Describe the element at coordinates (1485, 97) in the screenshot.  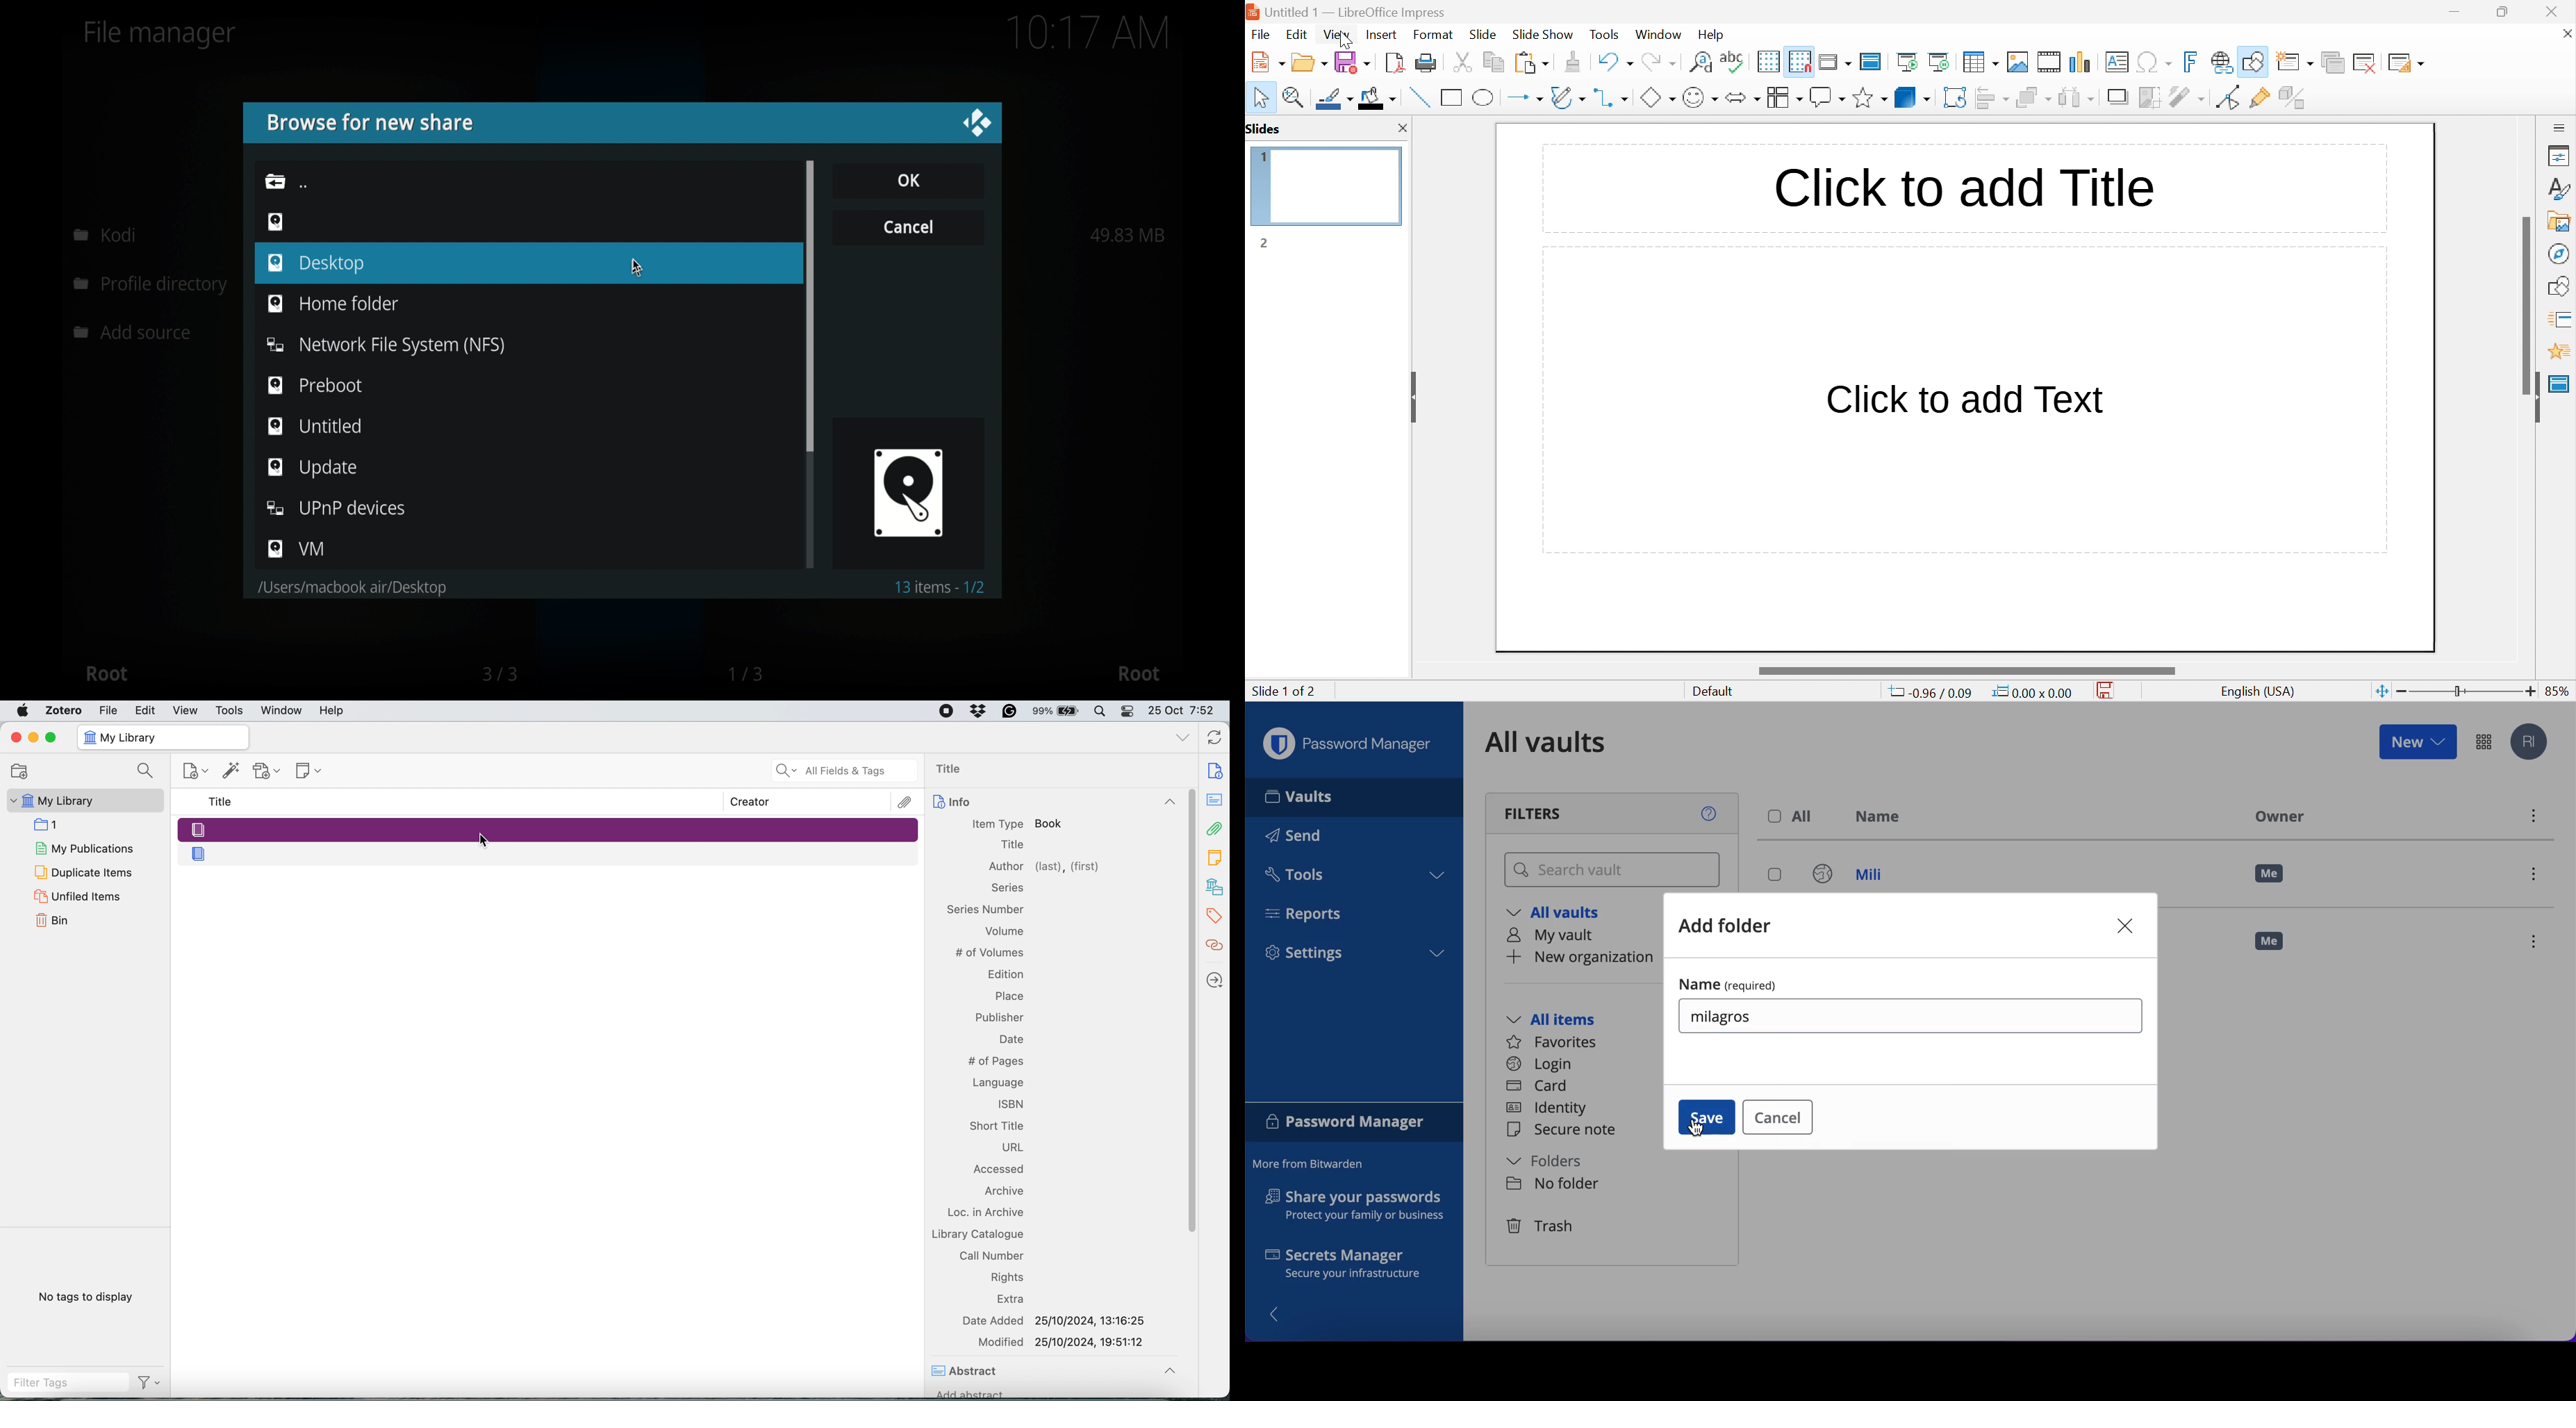
I see `ellipse` at that location.